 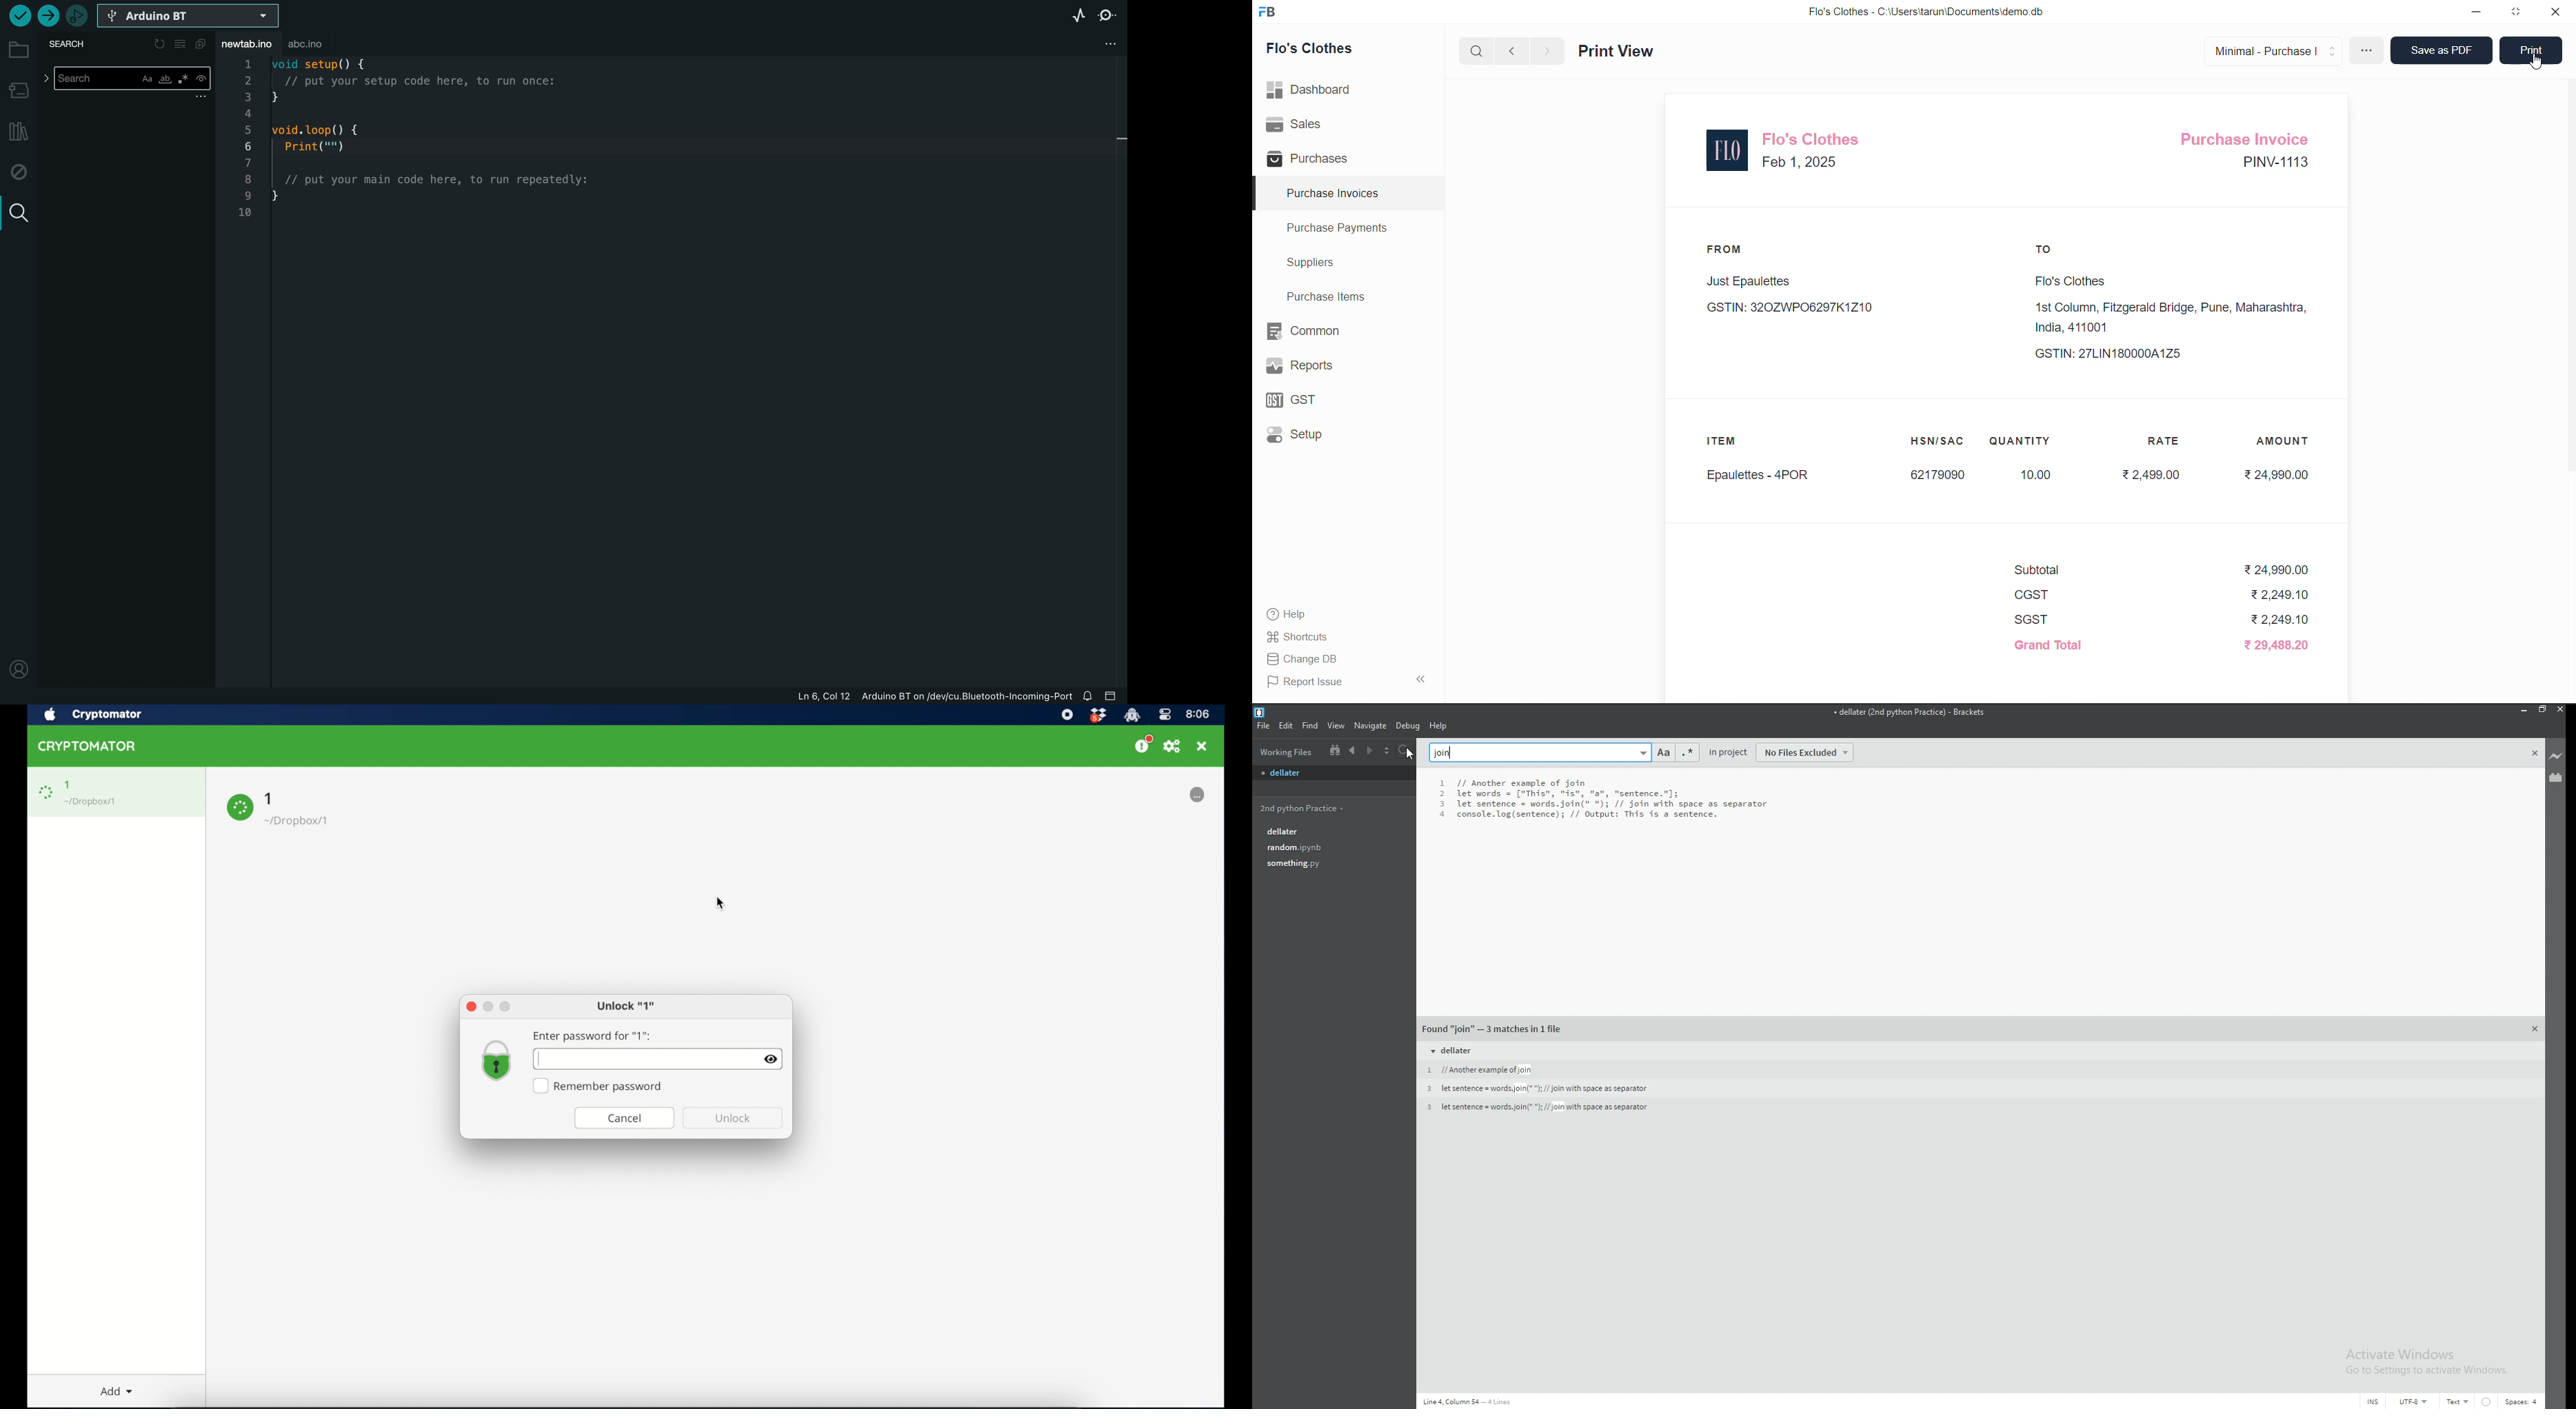 I want to click on  GST, so click(x=1308, y=400).